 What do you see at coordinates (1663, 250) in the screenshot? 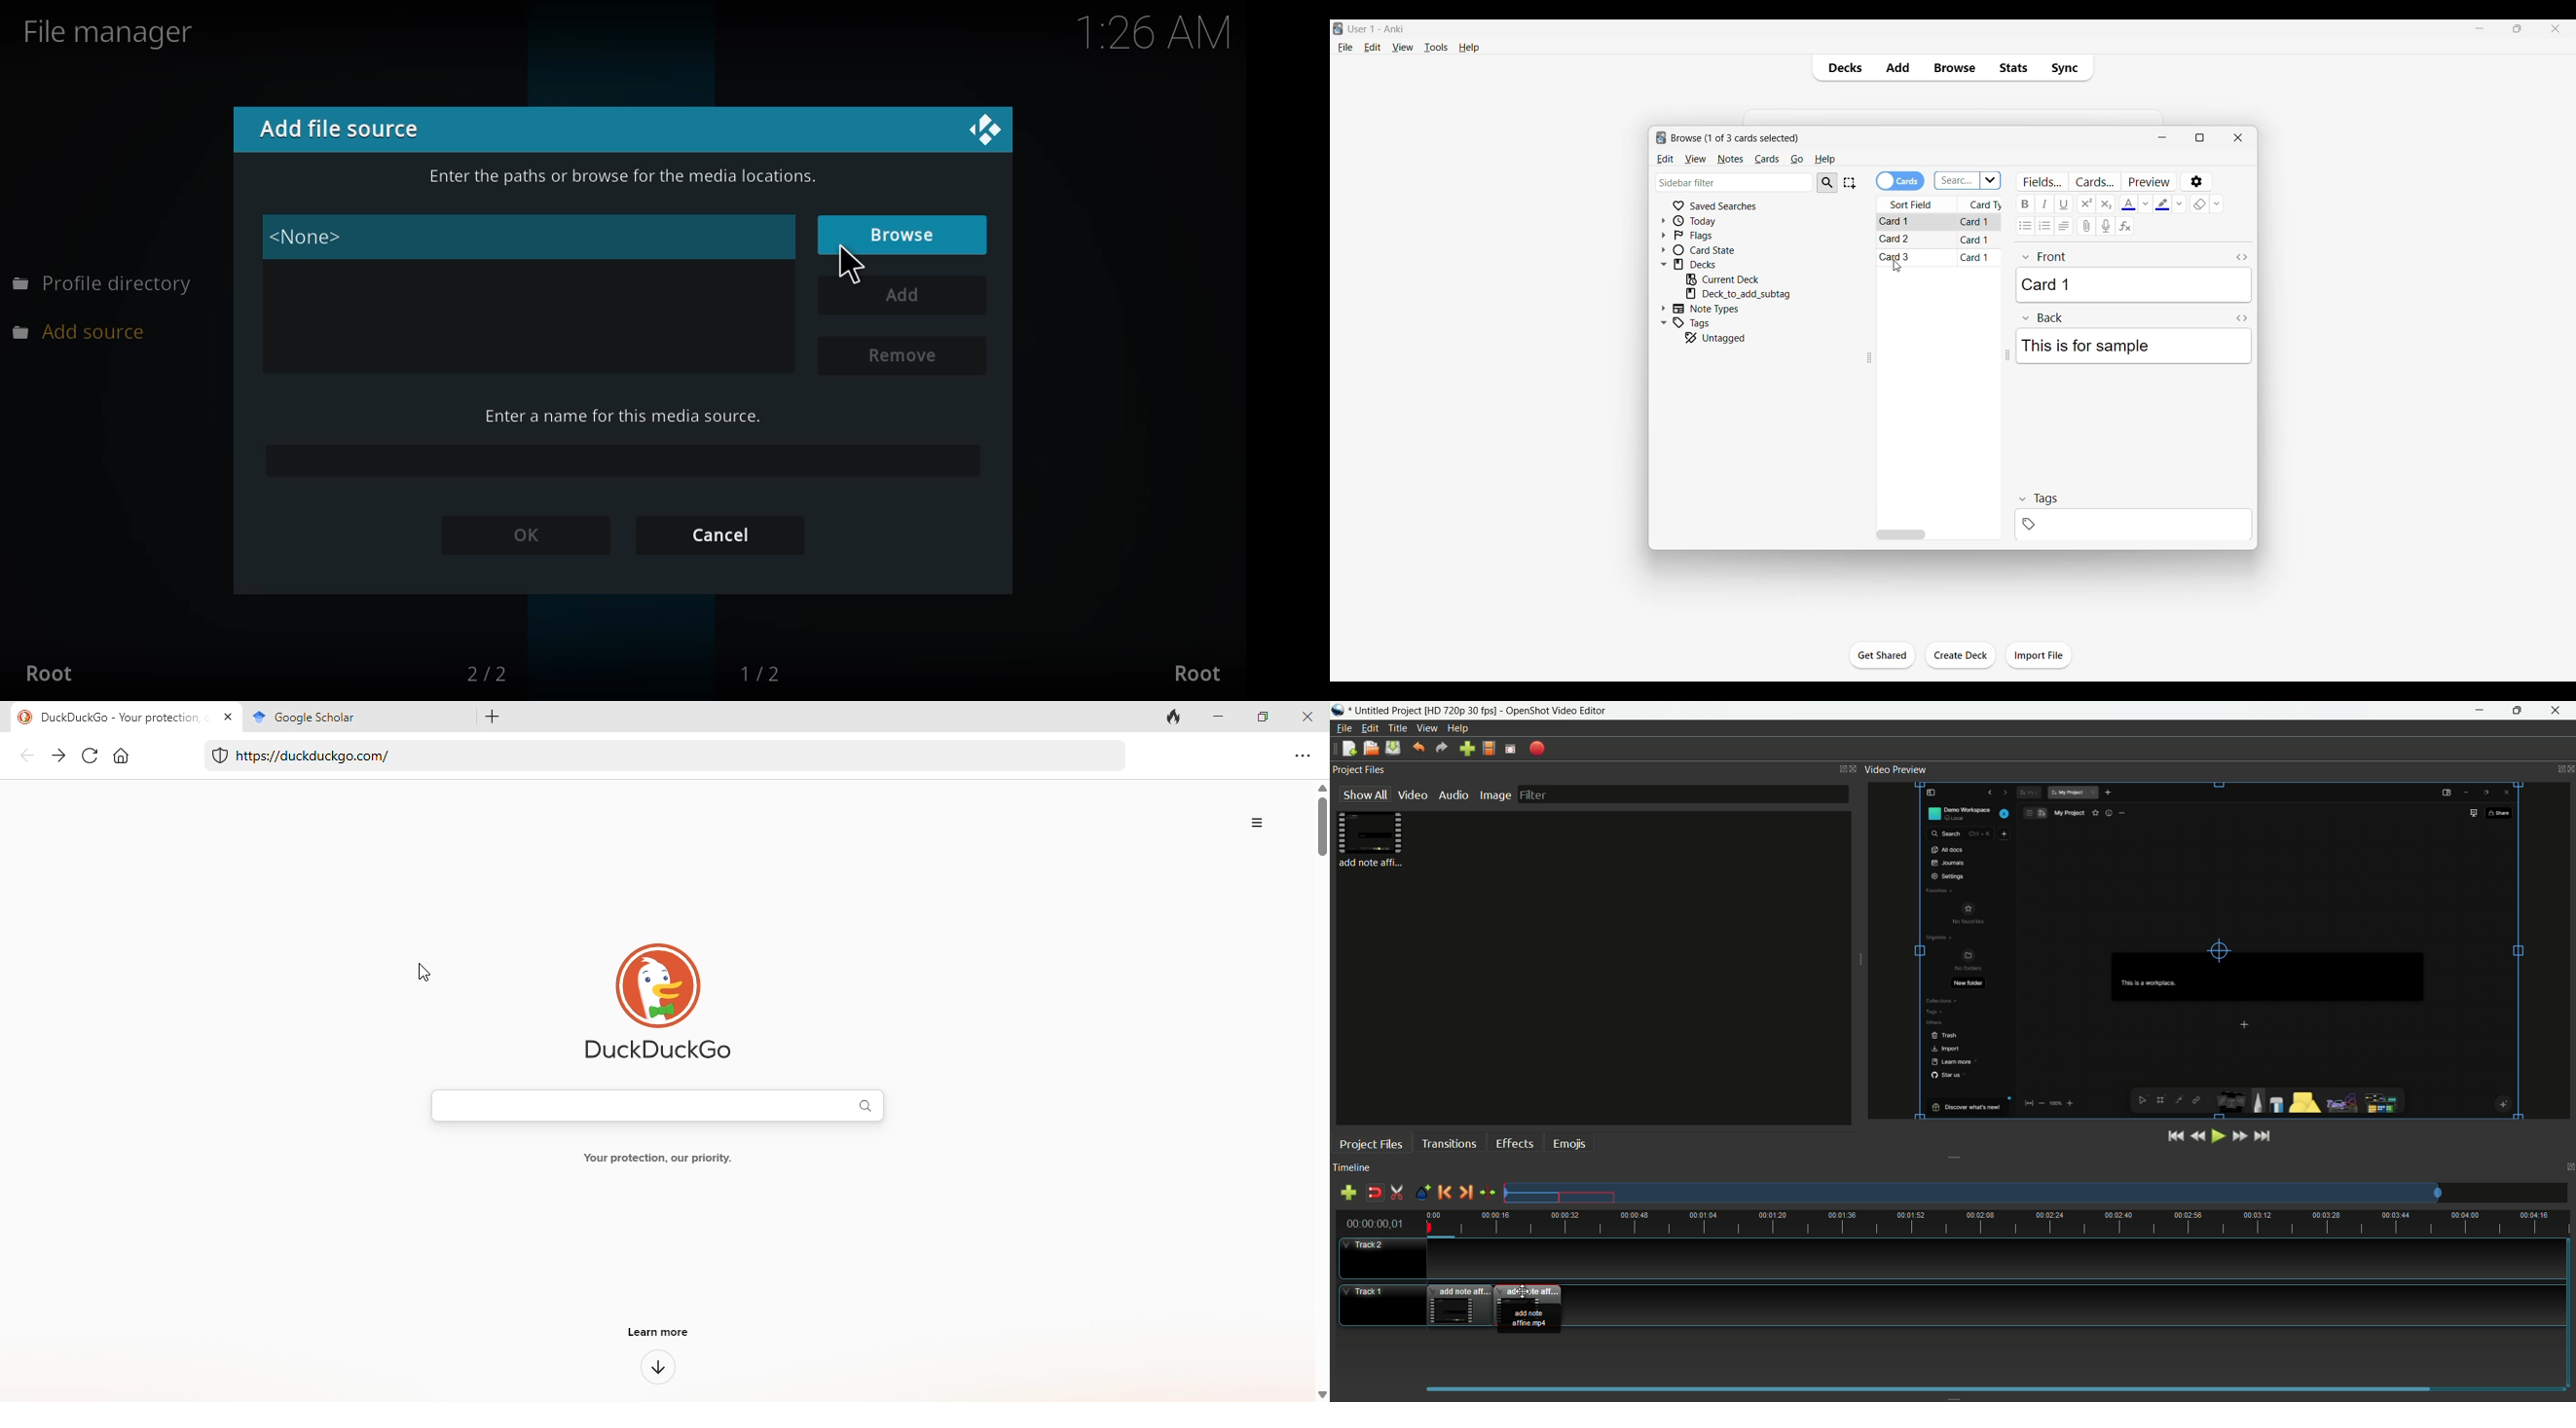
I see `Click to expand card state` at bounding box center [1663, 250].